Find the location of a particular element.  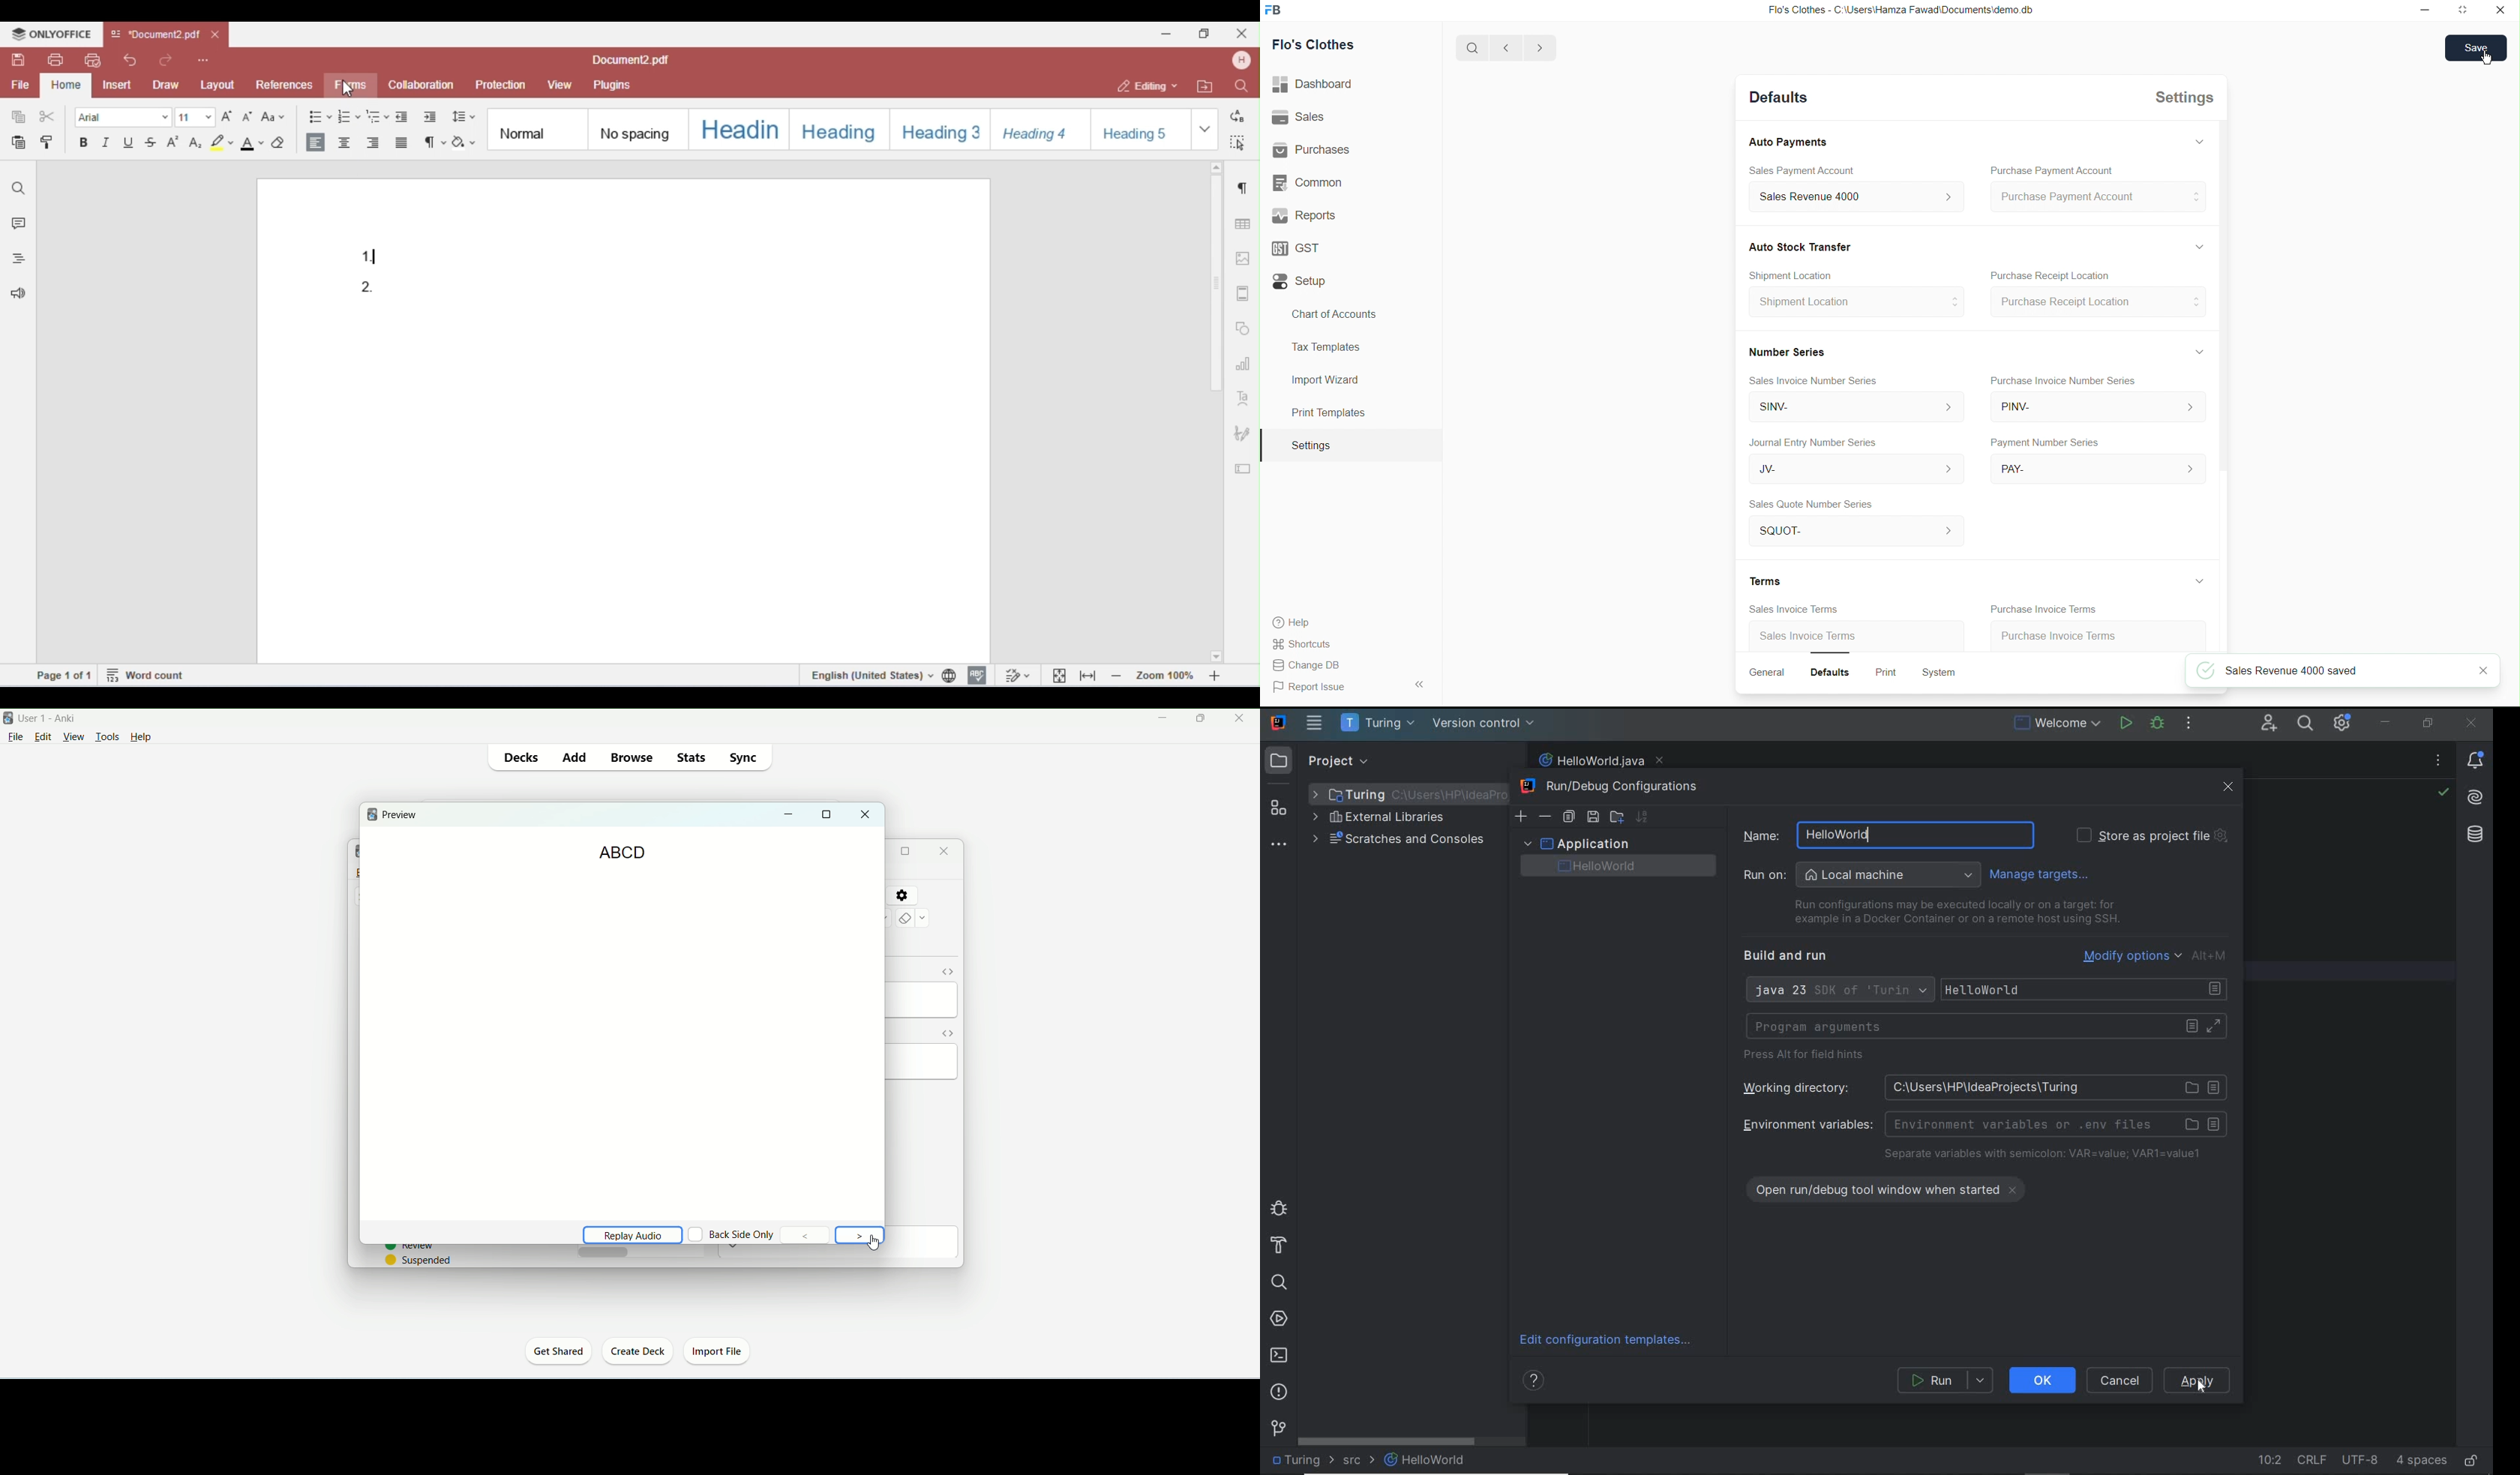

Sales Invoice Terms is located at coordinates (1795, 609).